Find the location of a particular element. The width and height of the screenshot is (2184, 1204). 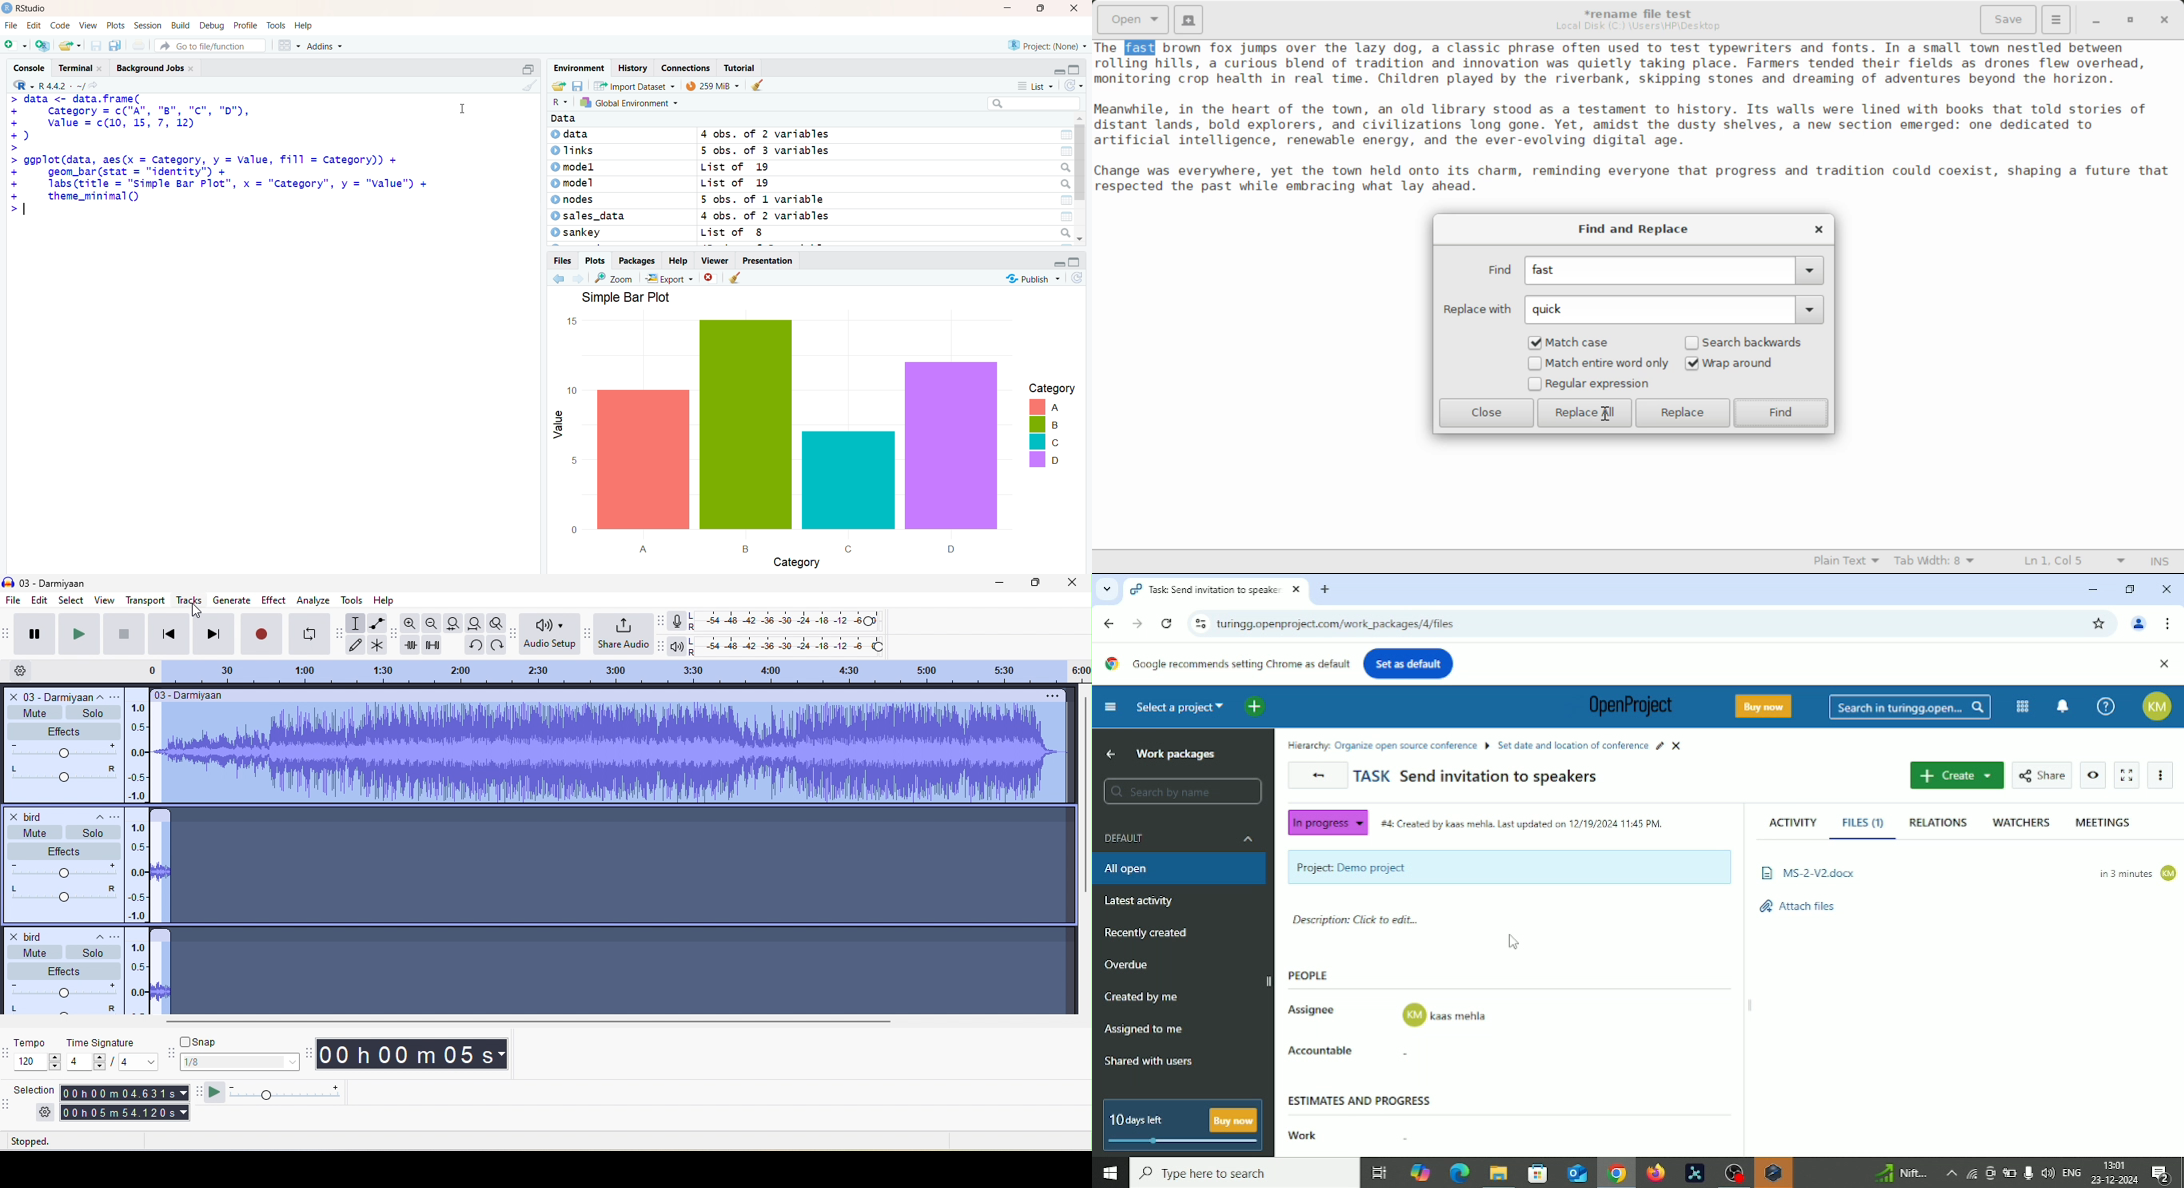

Buy now is located at coordinates (1767, 706).